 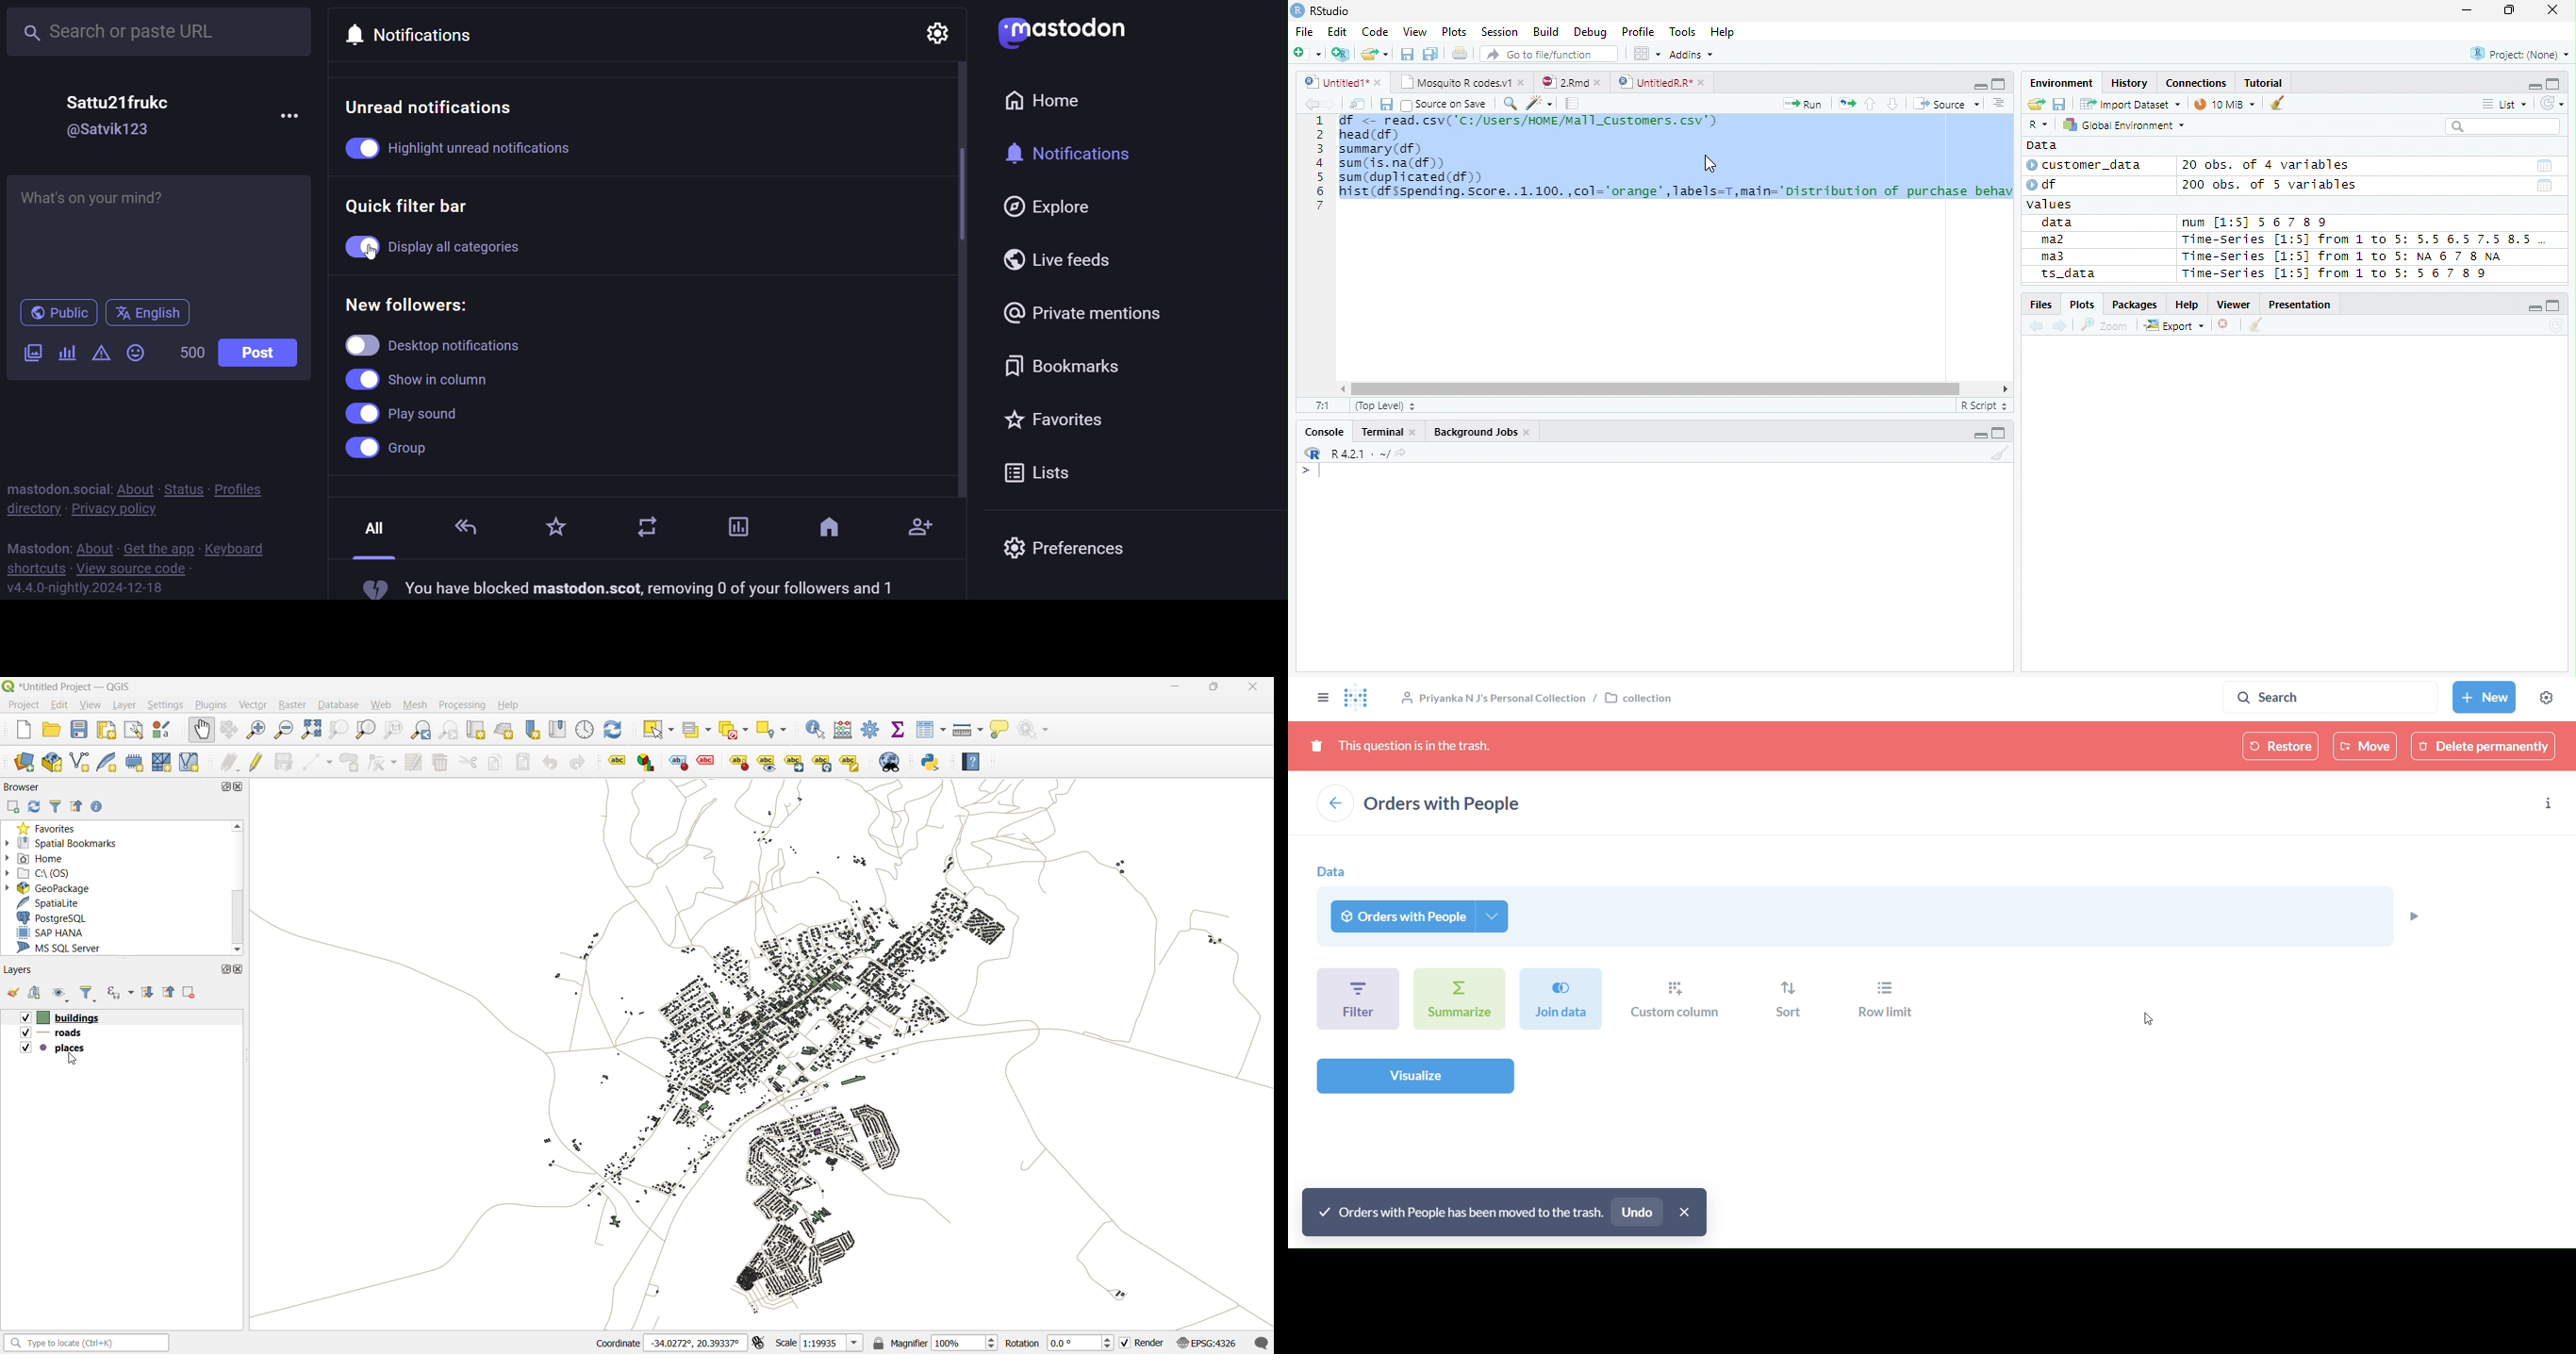 What do you see at coordinates (2052, 205) in the screenshot?
I see `values` at bounding box center [2052, 205].